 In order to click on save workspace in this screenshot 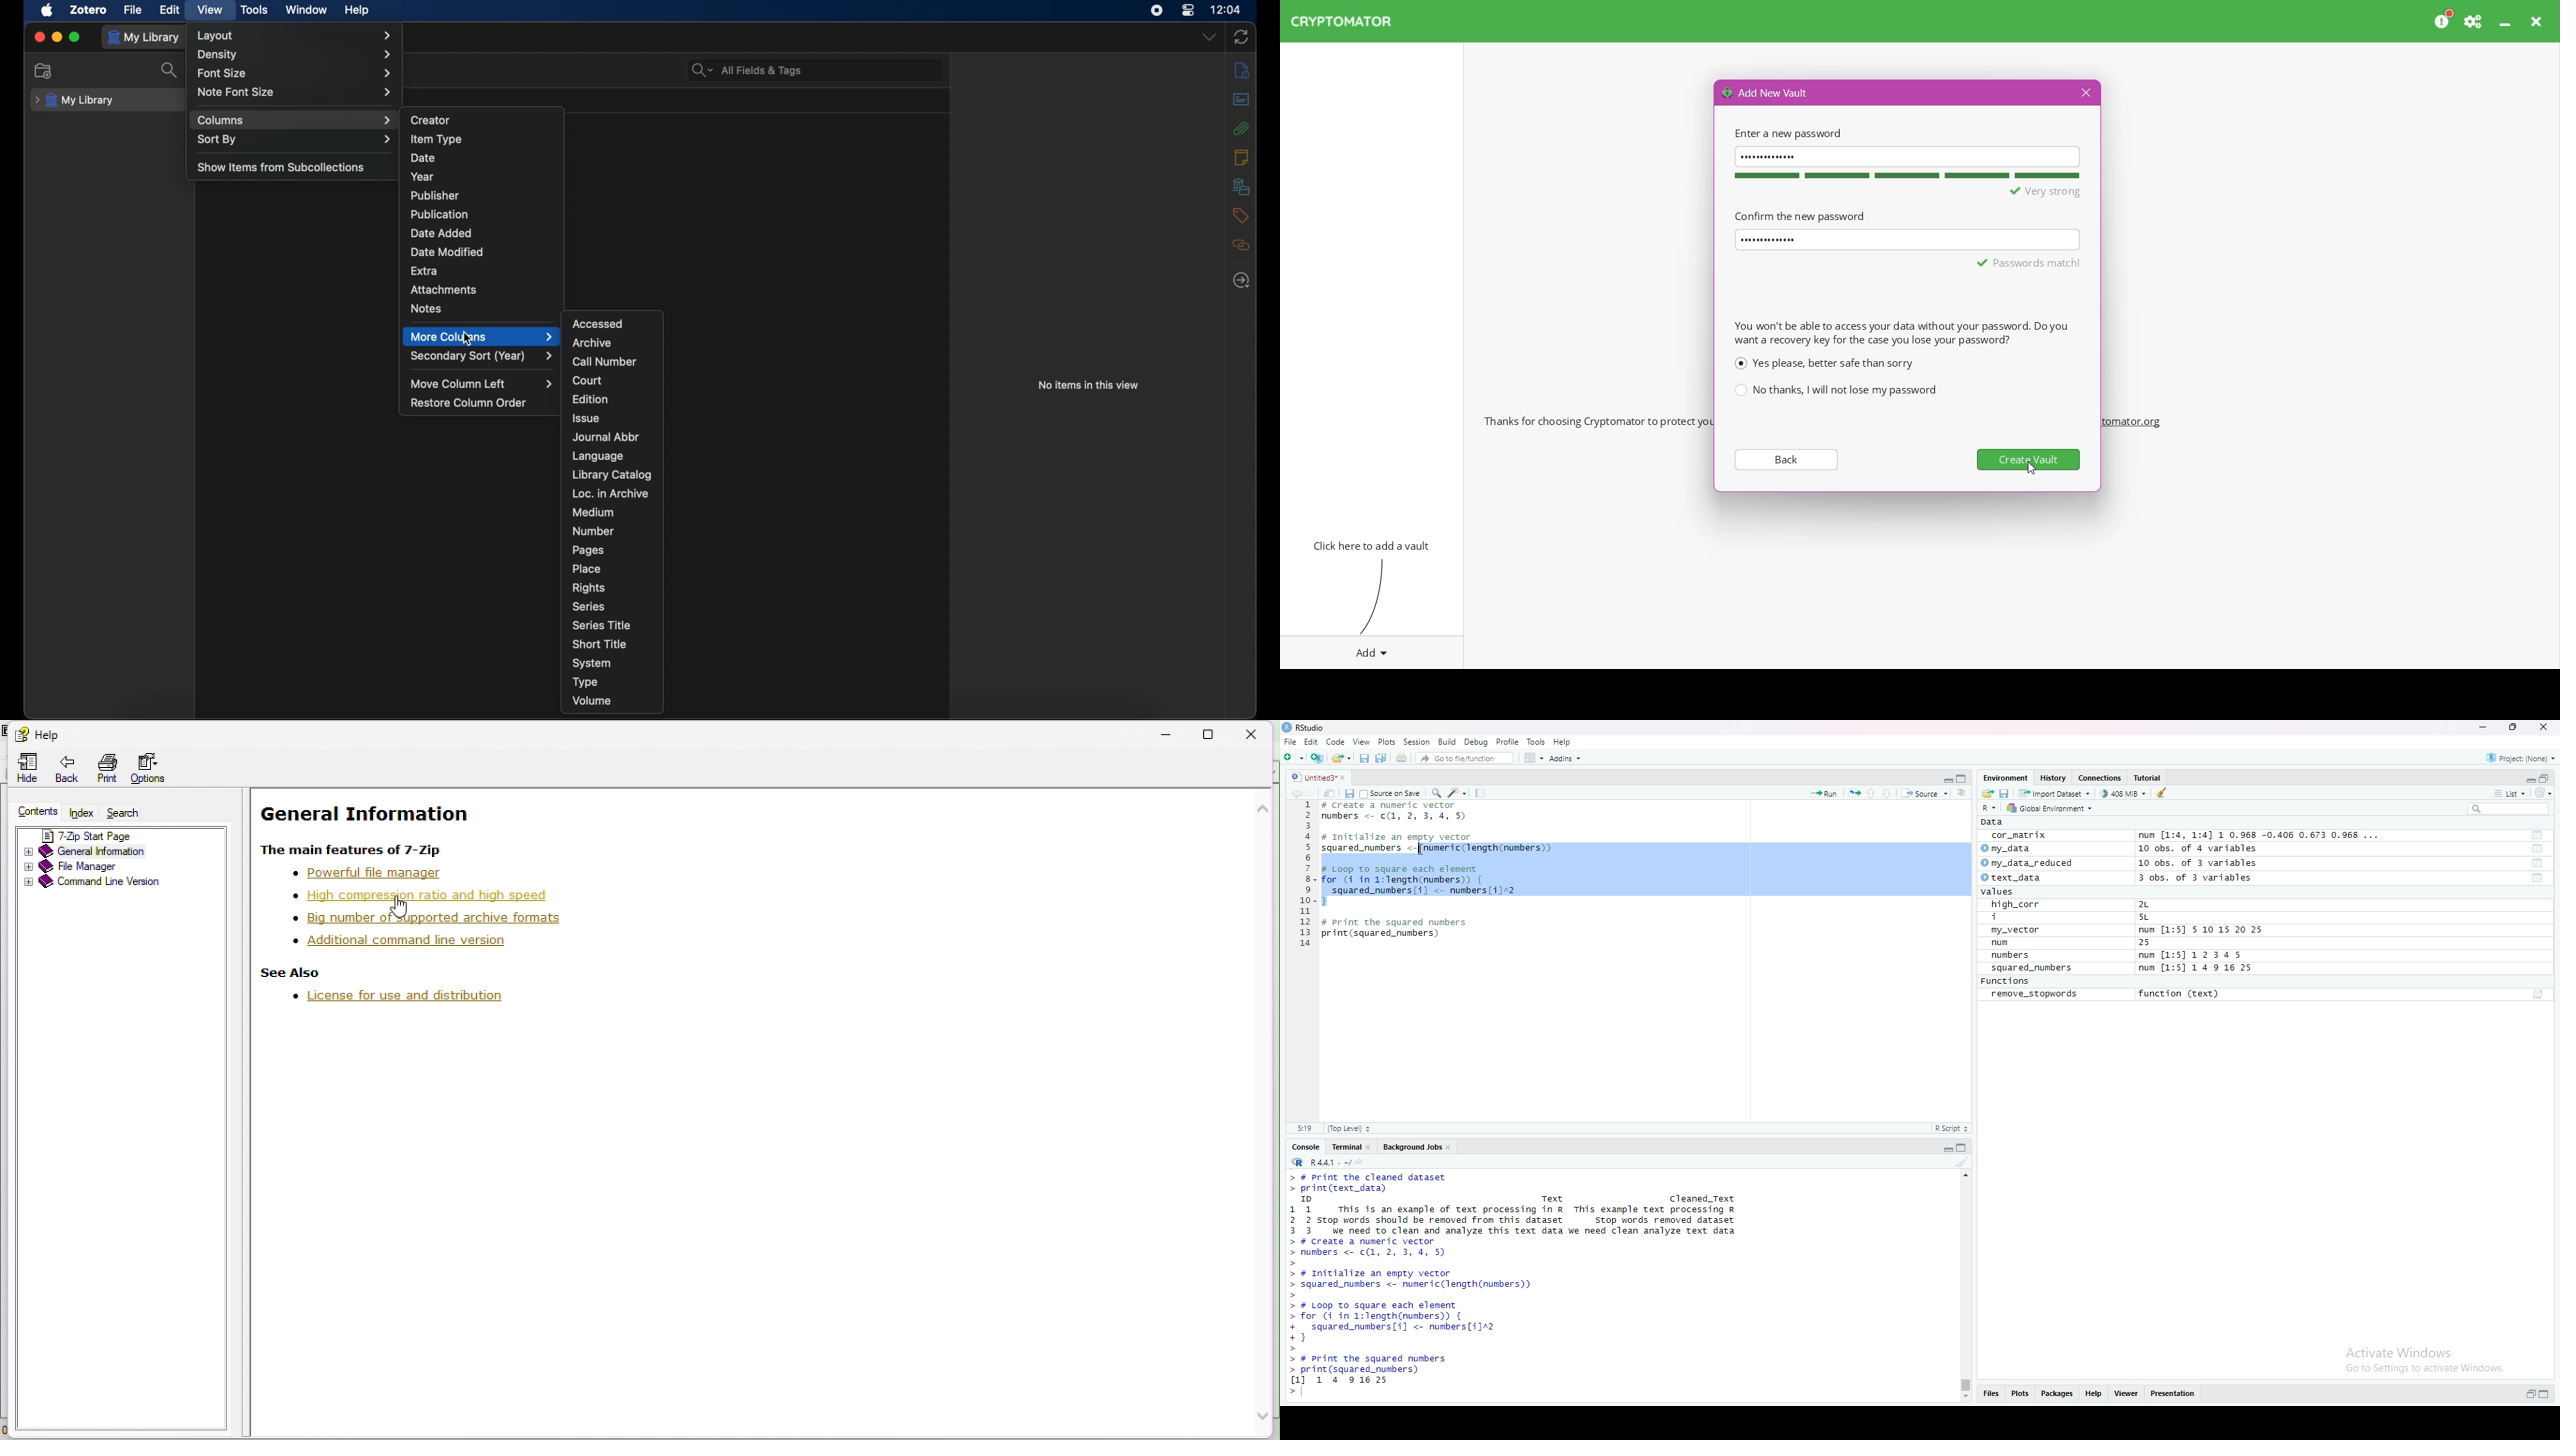, I will do `click(2005, 793)`.